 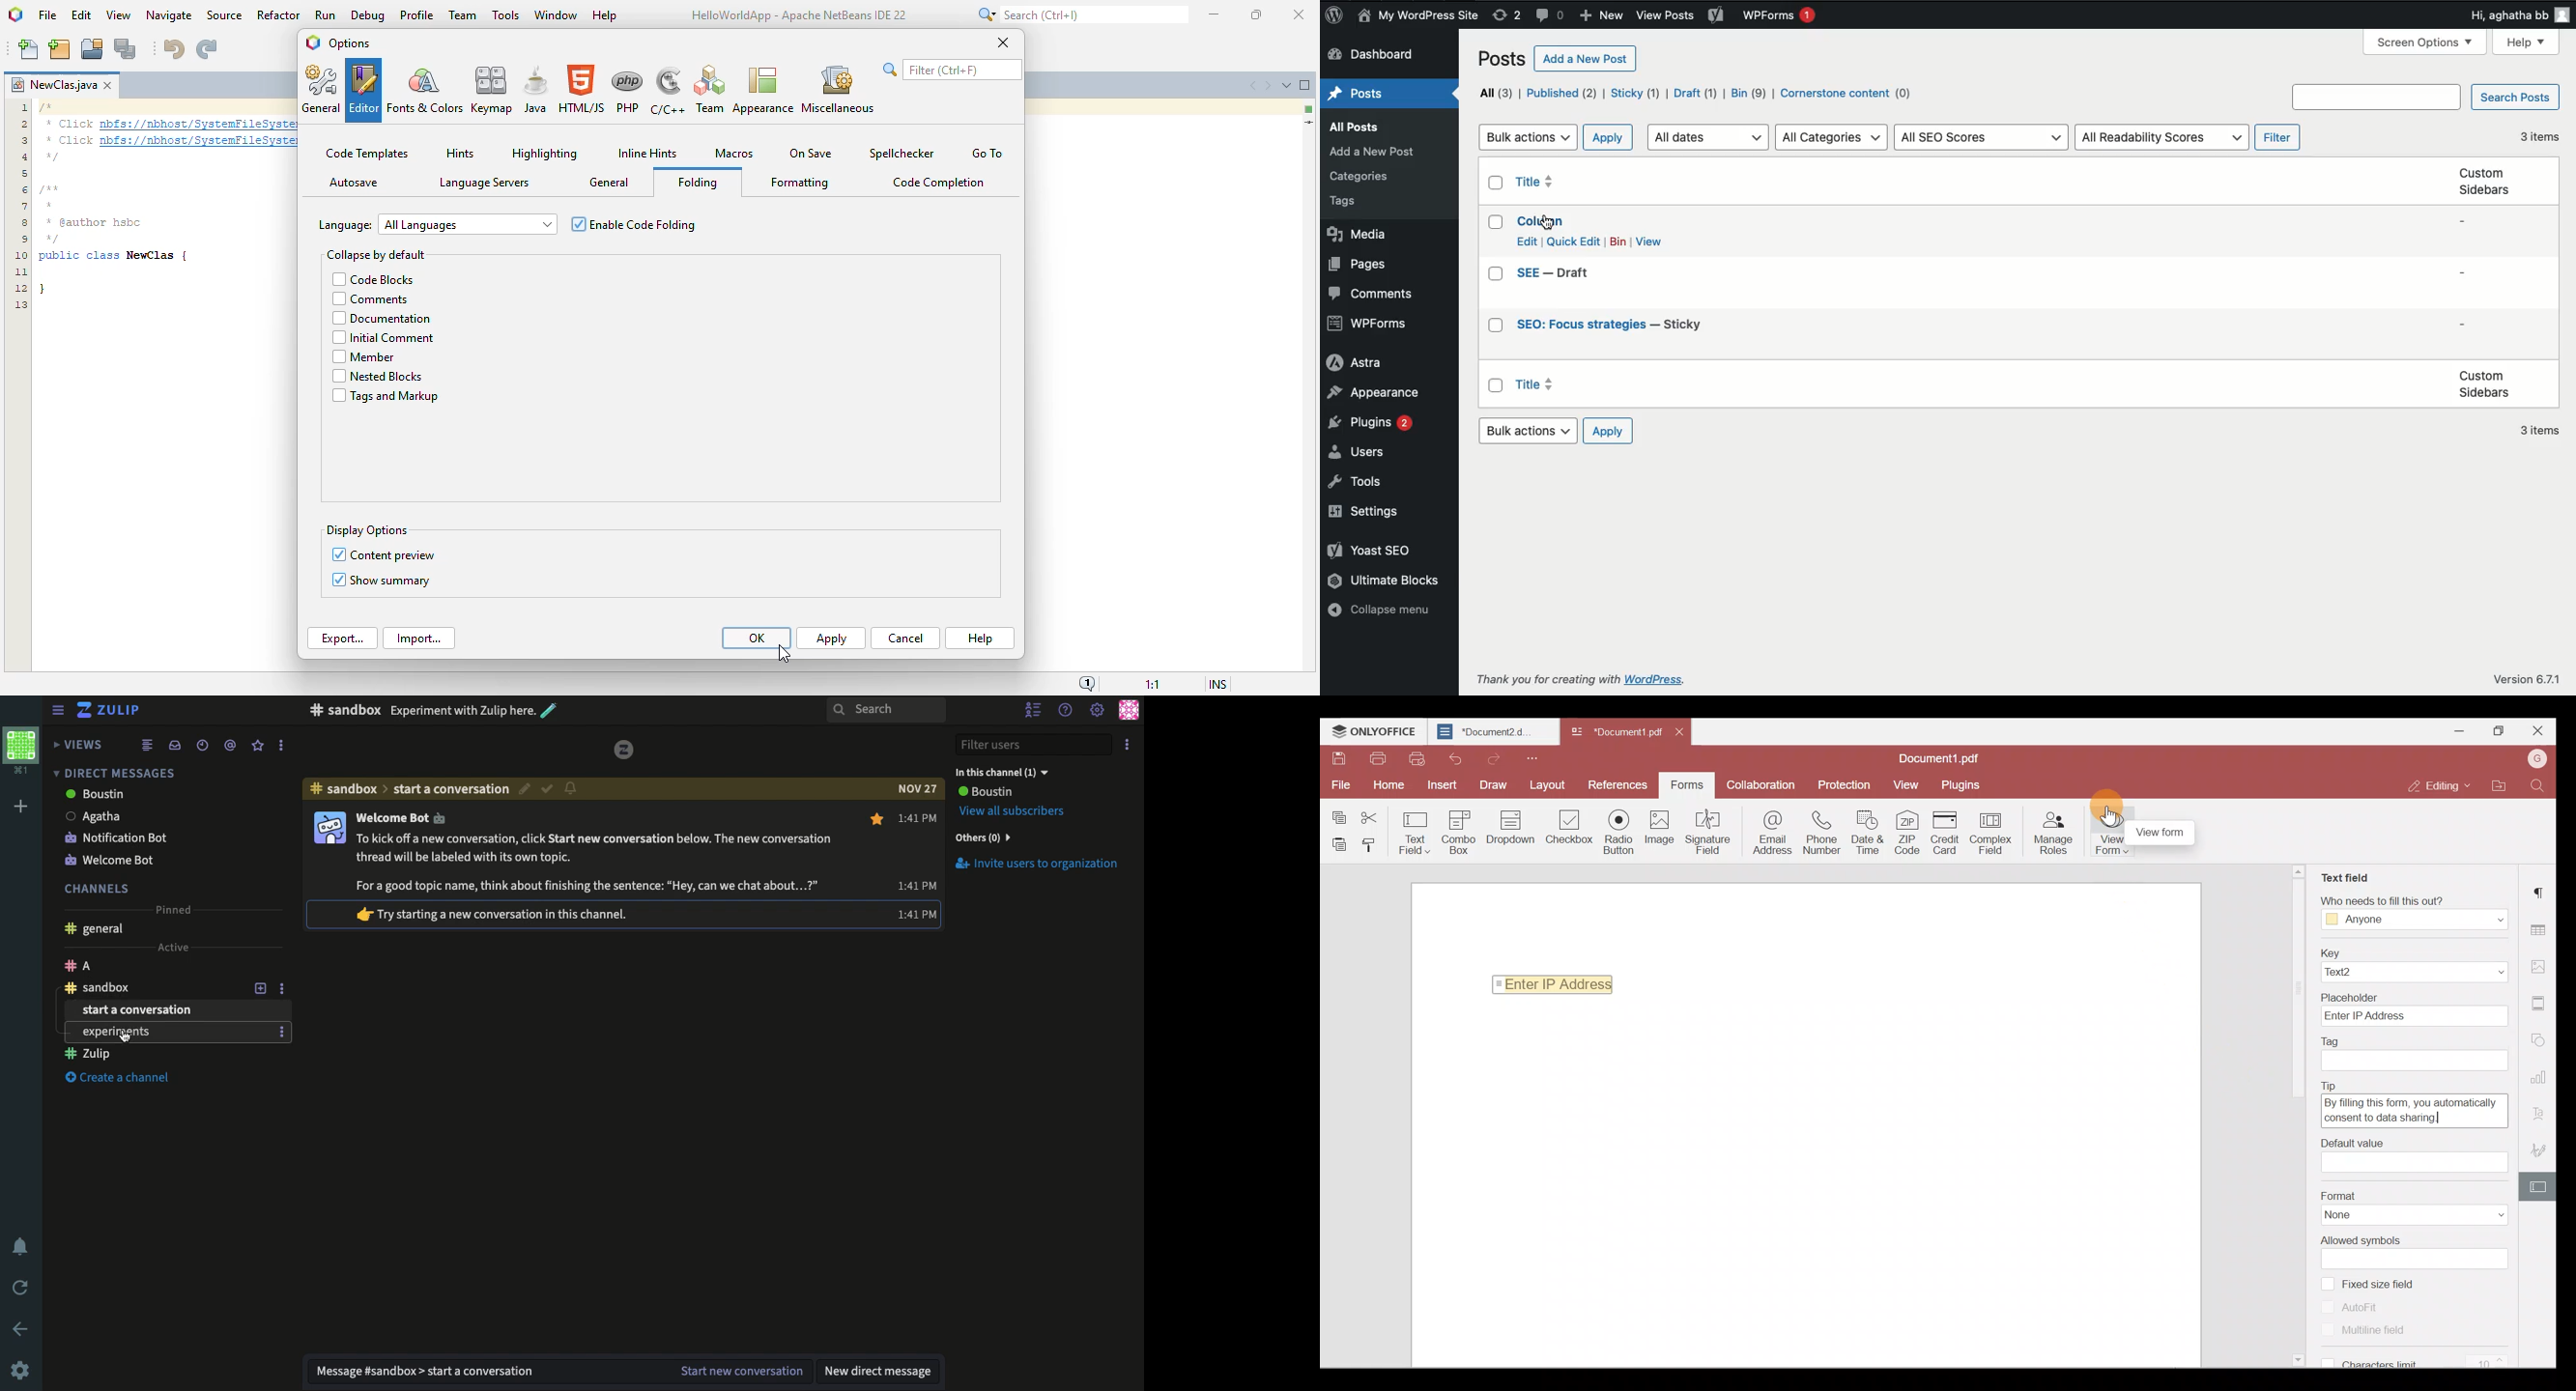 I want to click on Combo box, so click(x=1462, y=830).